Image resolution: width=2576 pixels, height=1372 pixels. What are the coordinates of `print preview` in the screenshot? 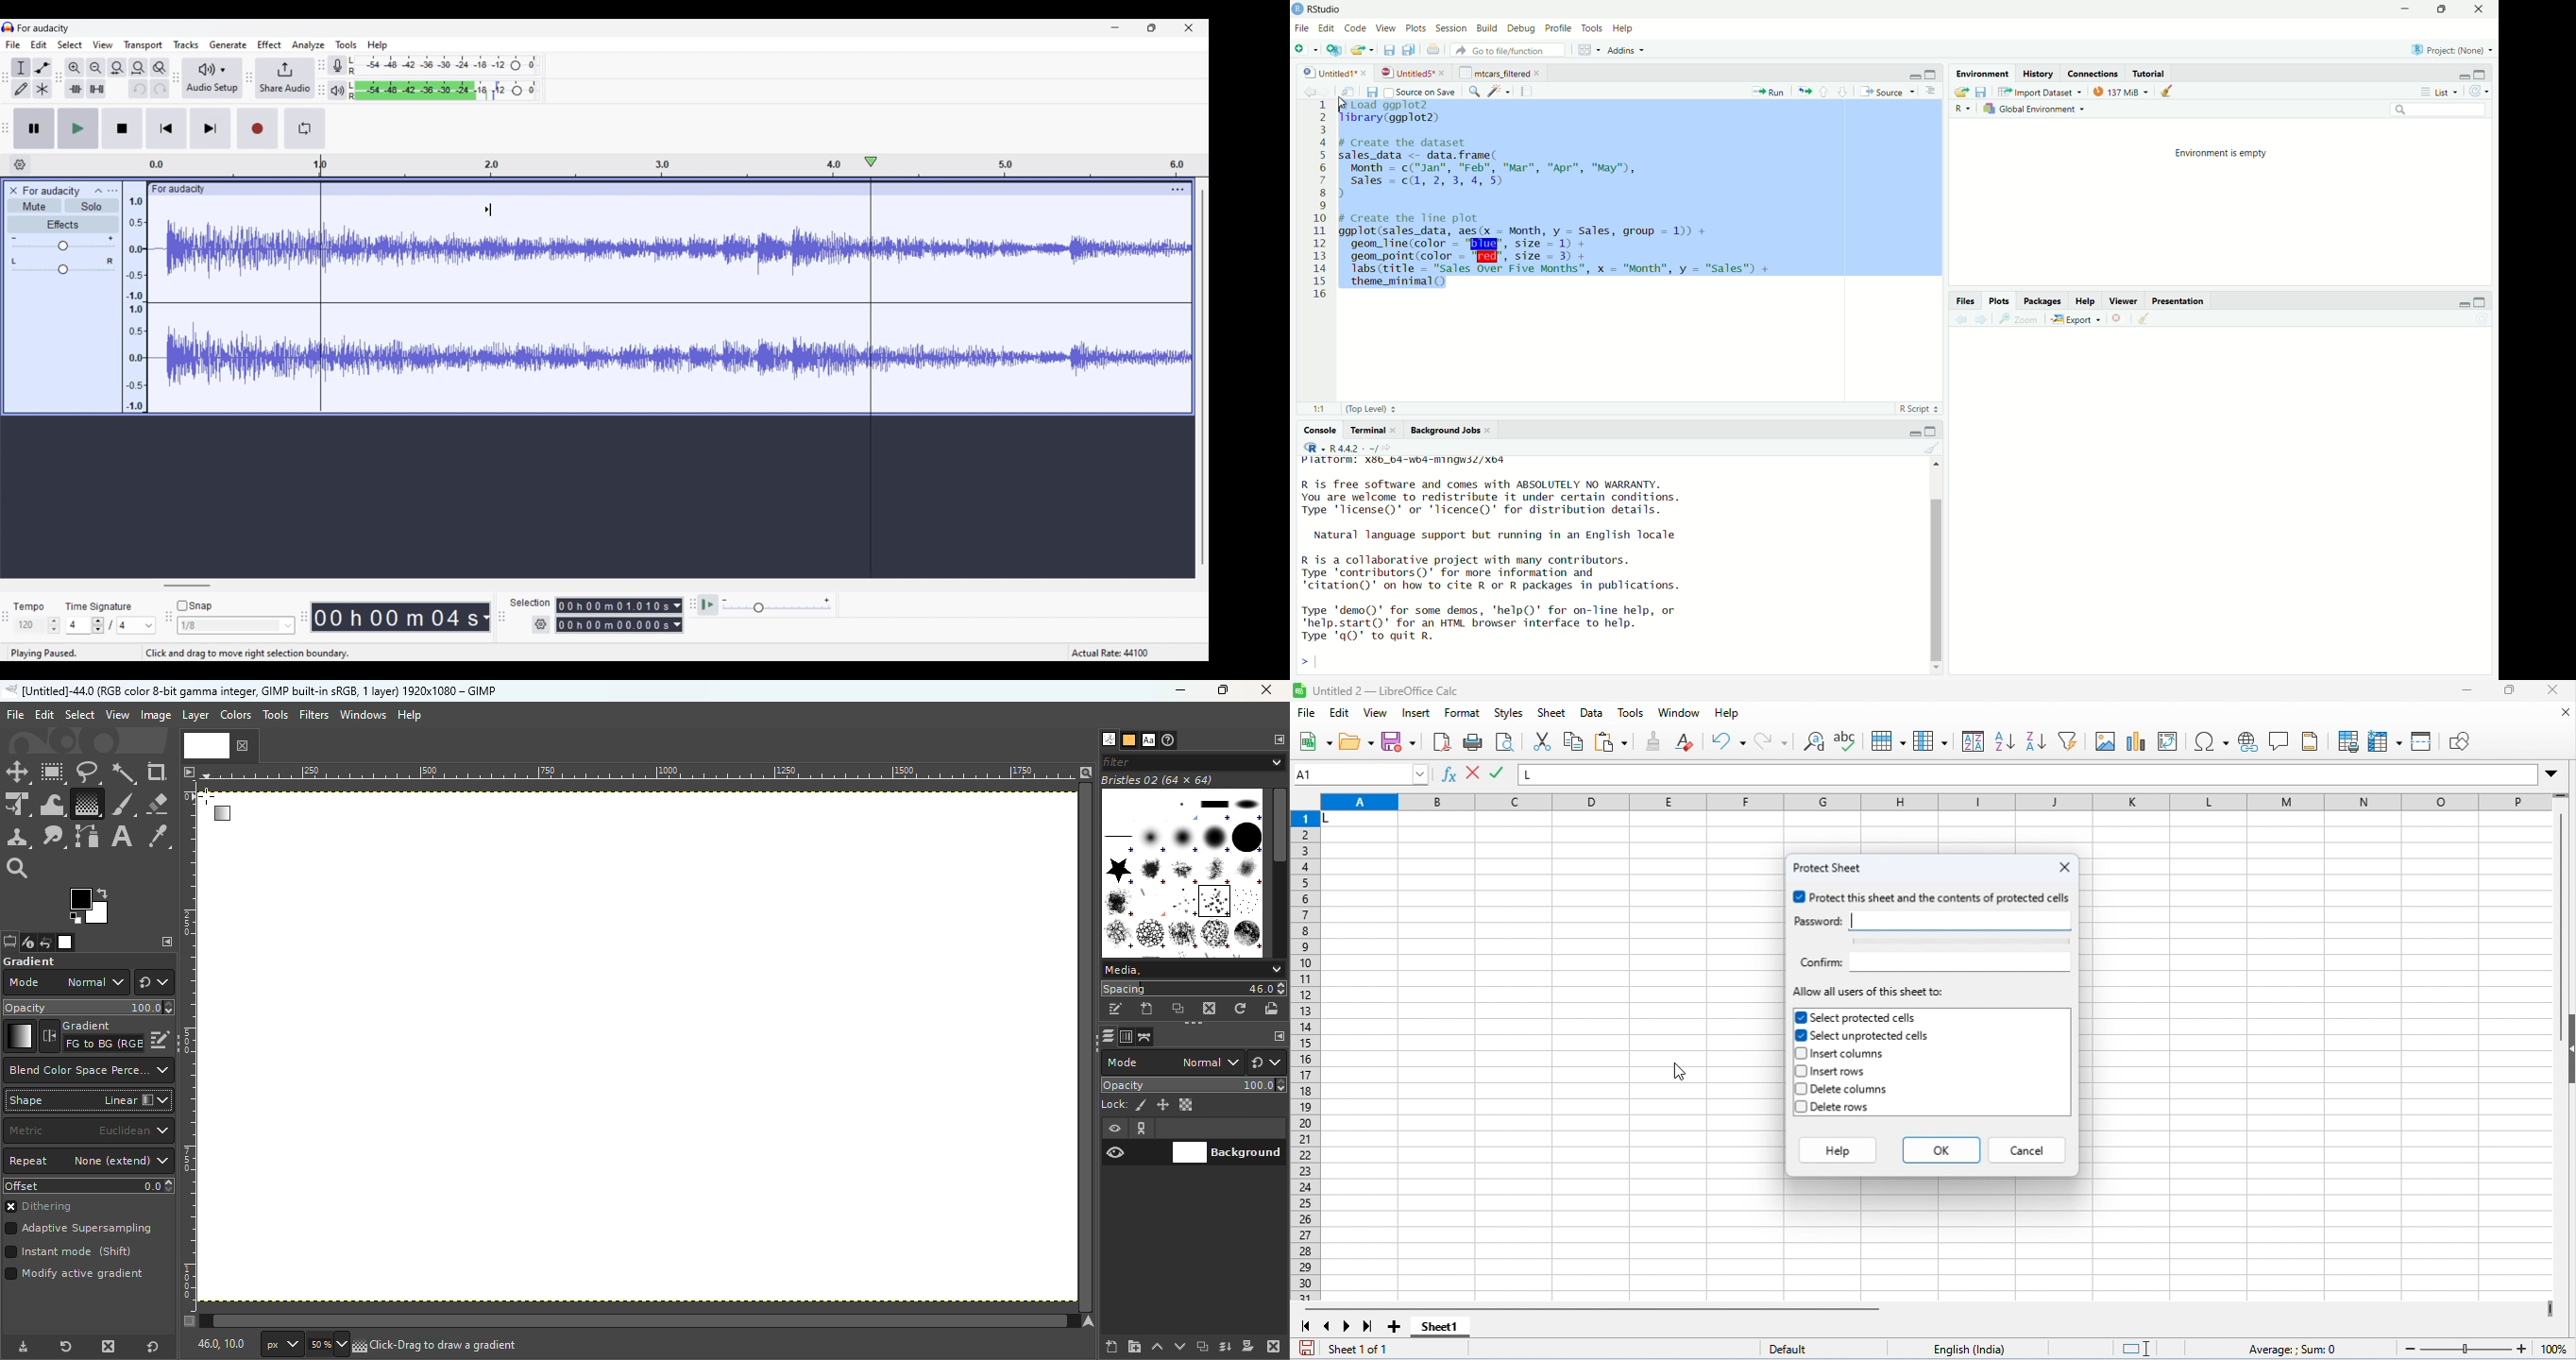 It's located at (1504, 743).